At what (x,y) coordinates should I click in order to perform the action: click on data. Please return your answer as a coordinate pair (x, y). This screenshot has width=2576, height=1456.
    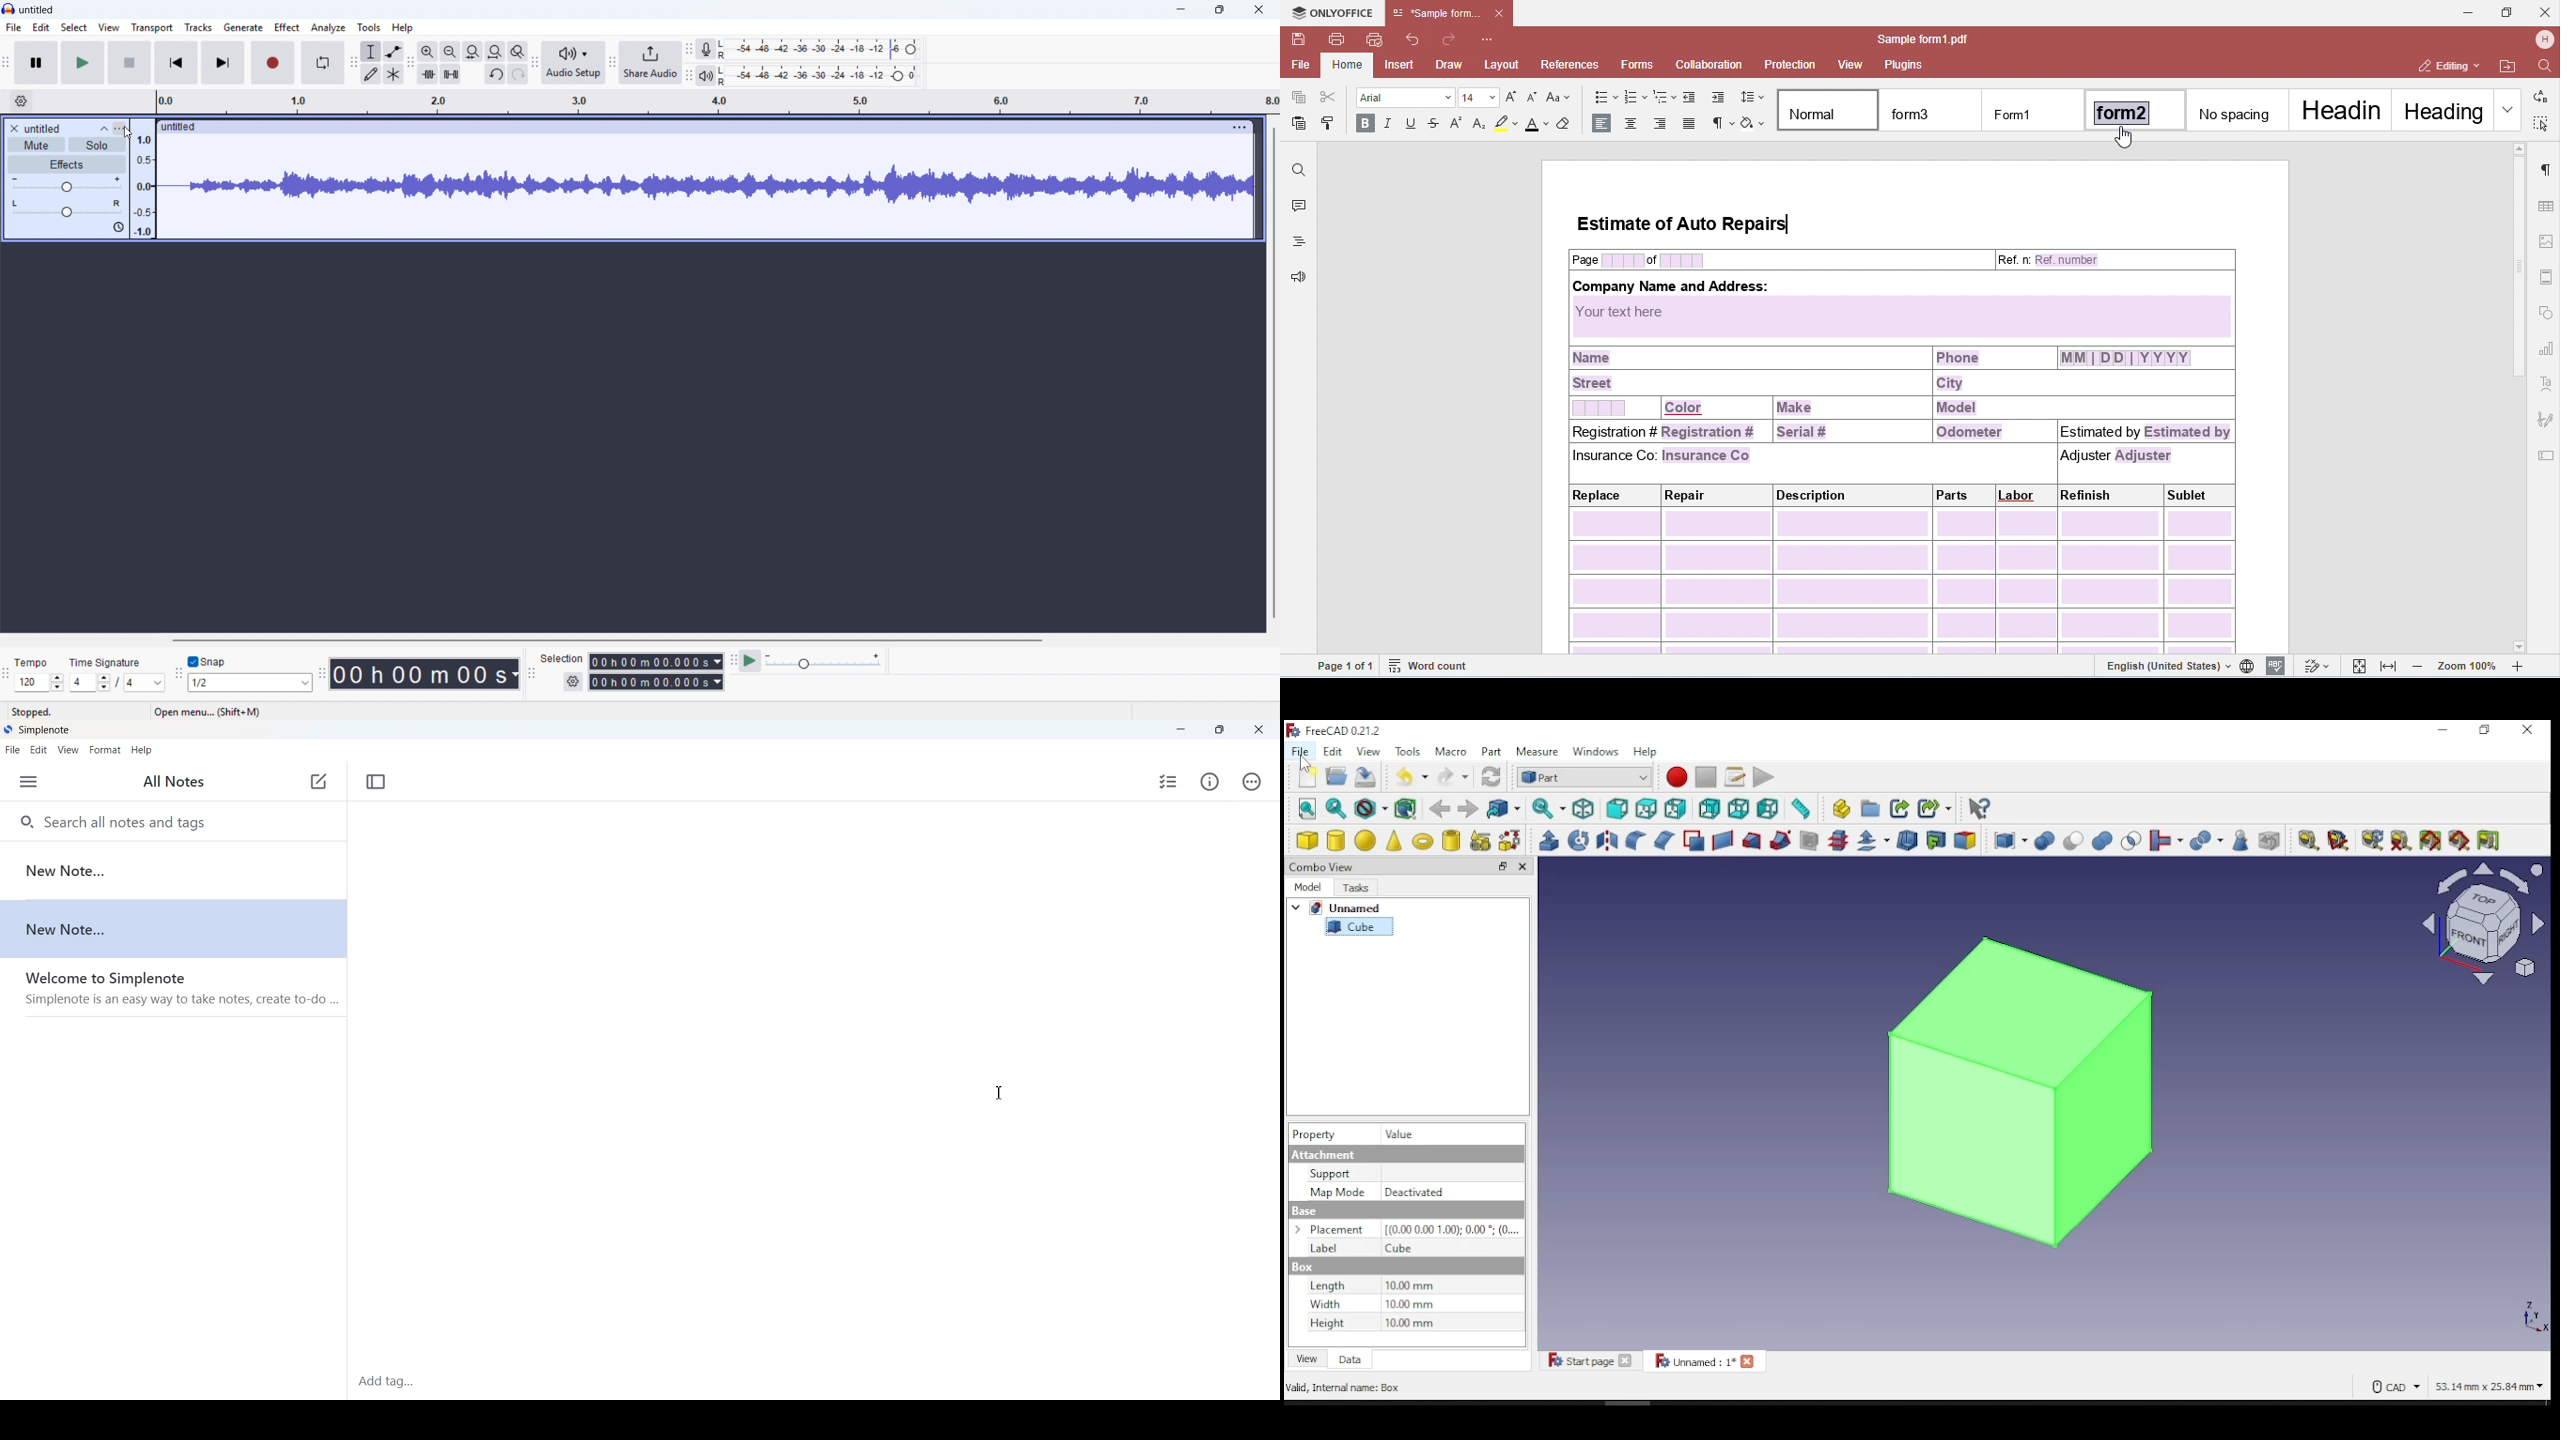
    Looking at the image, I should click on (1352, 1358).